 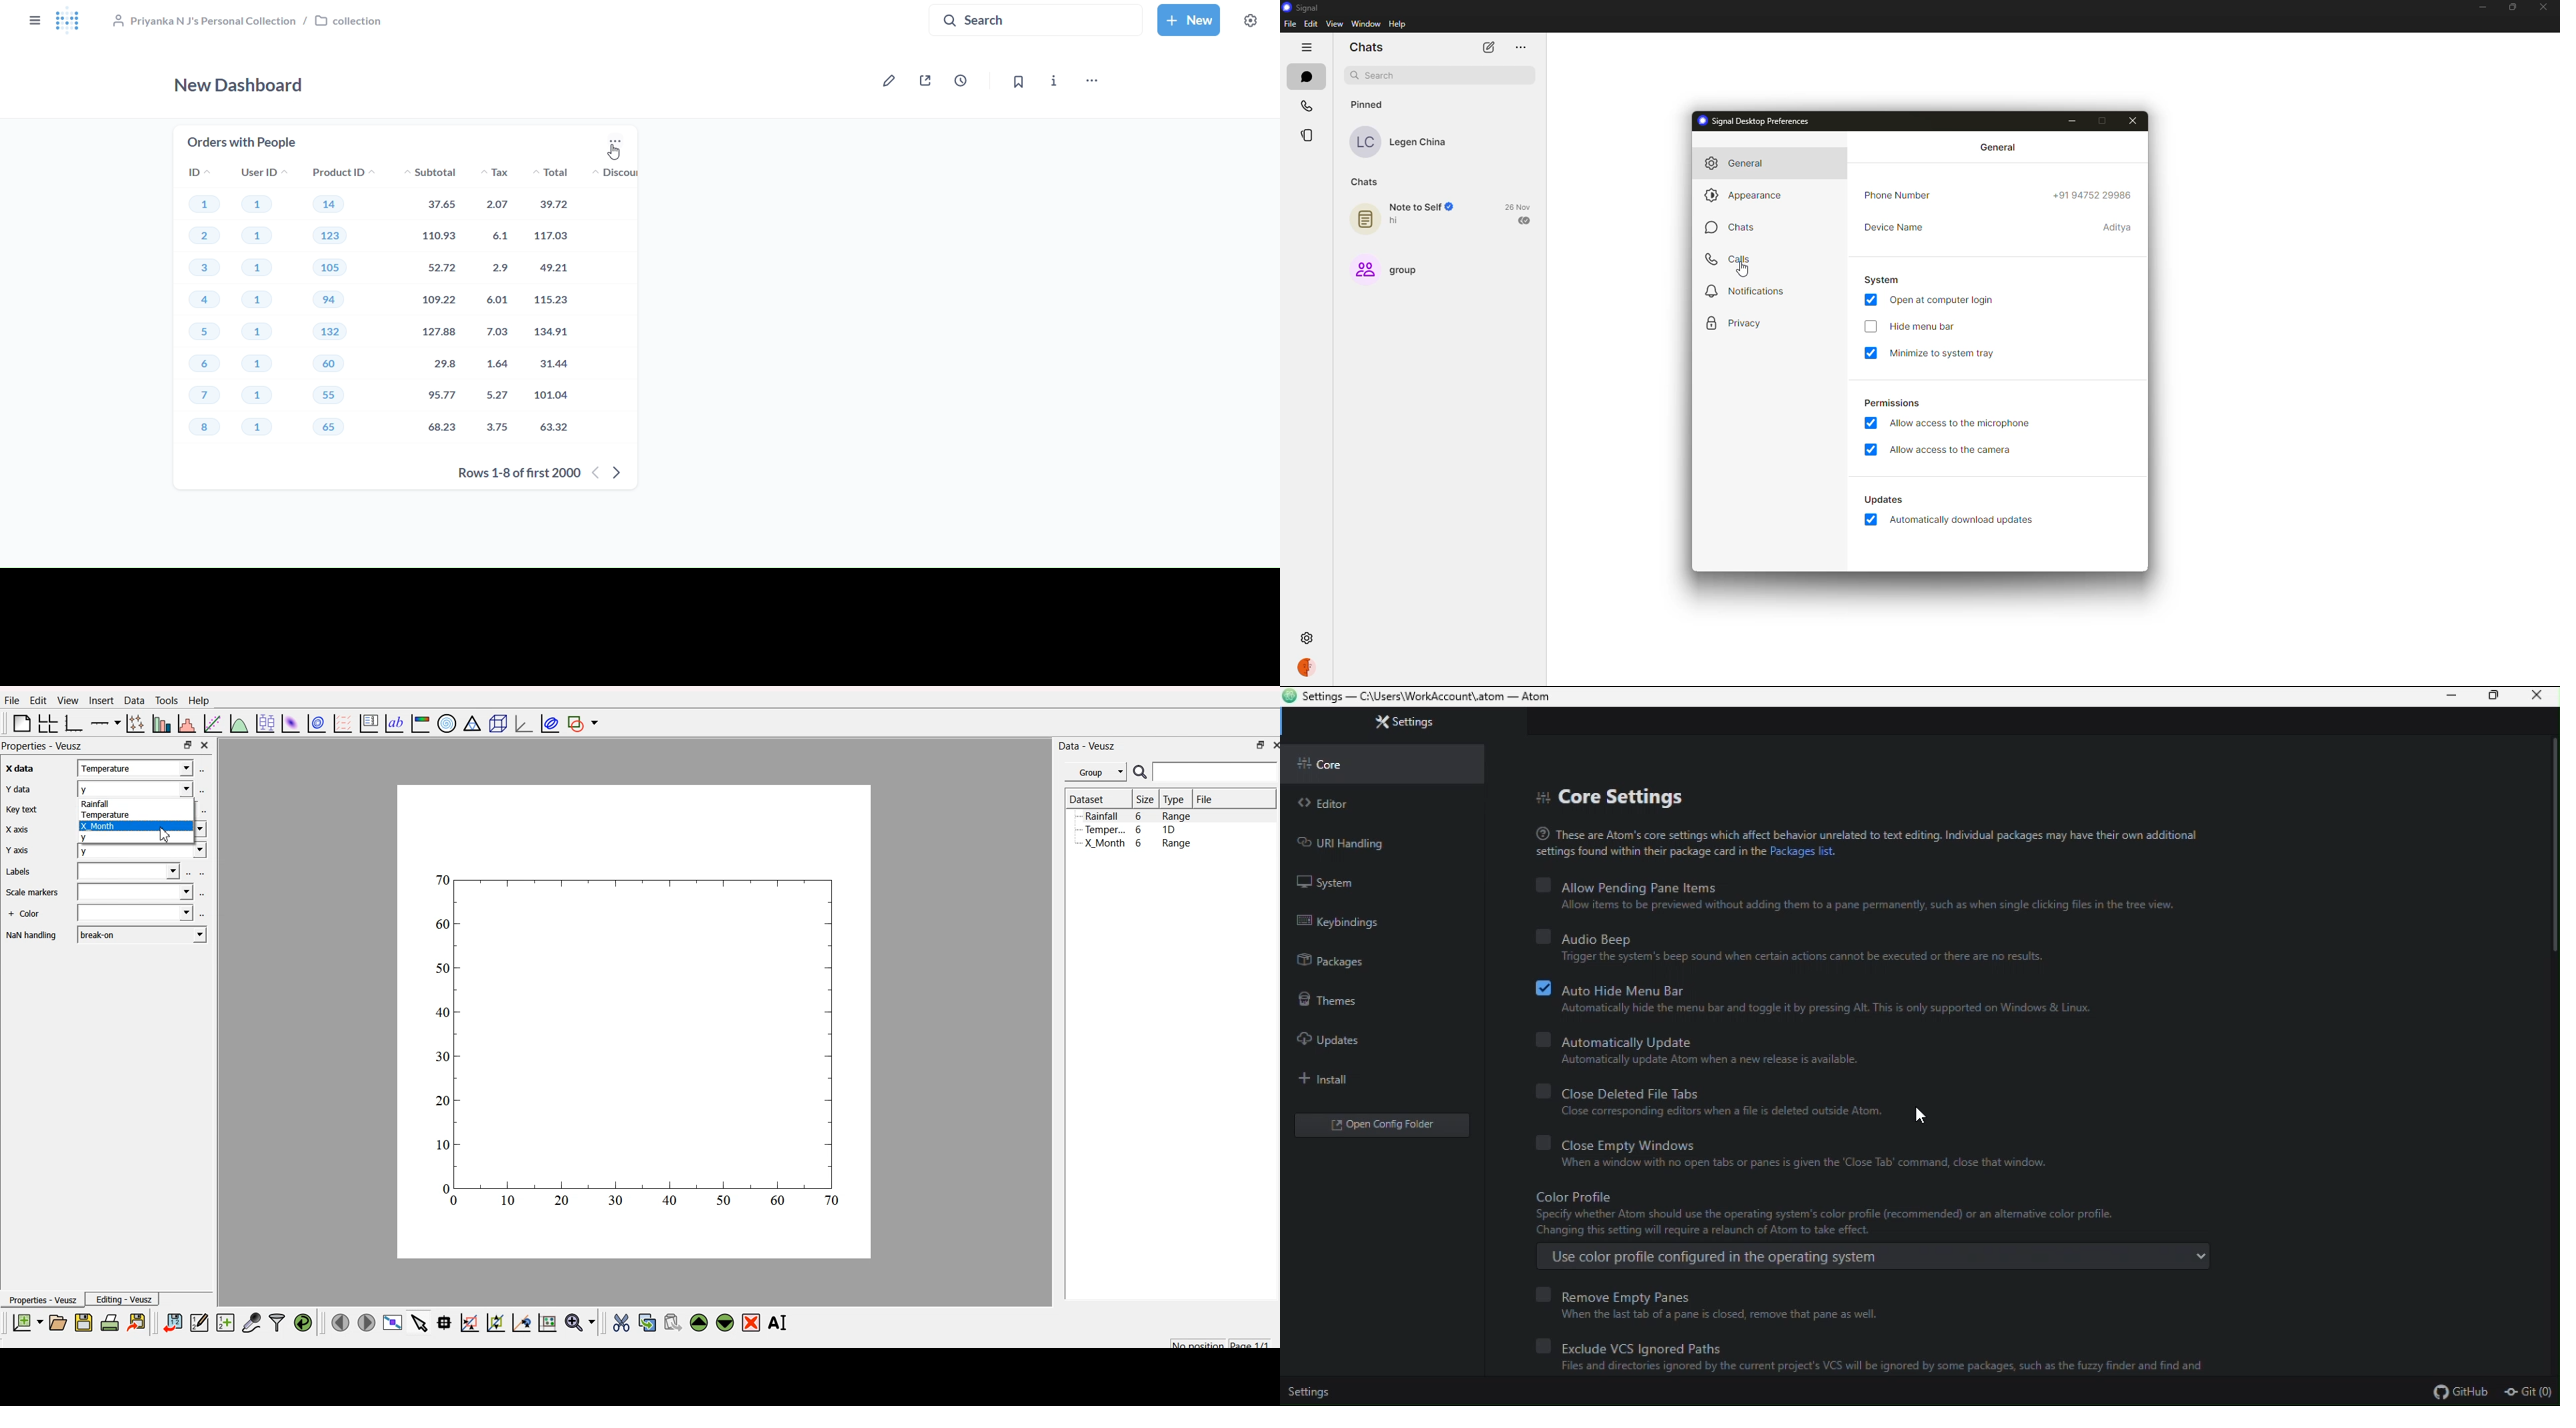 I want to click on click to enable, so click(x=1870, y=329).